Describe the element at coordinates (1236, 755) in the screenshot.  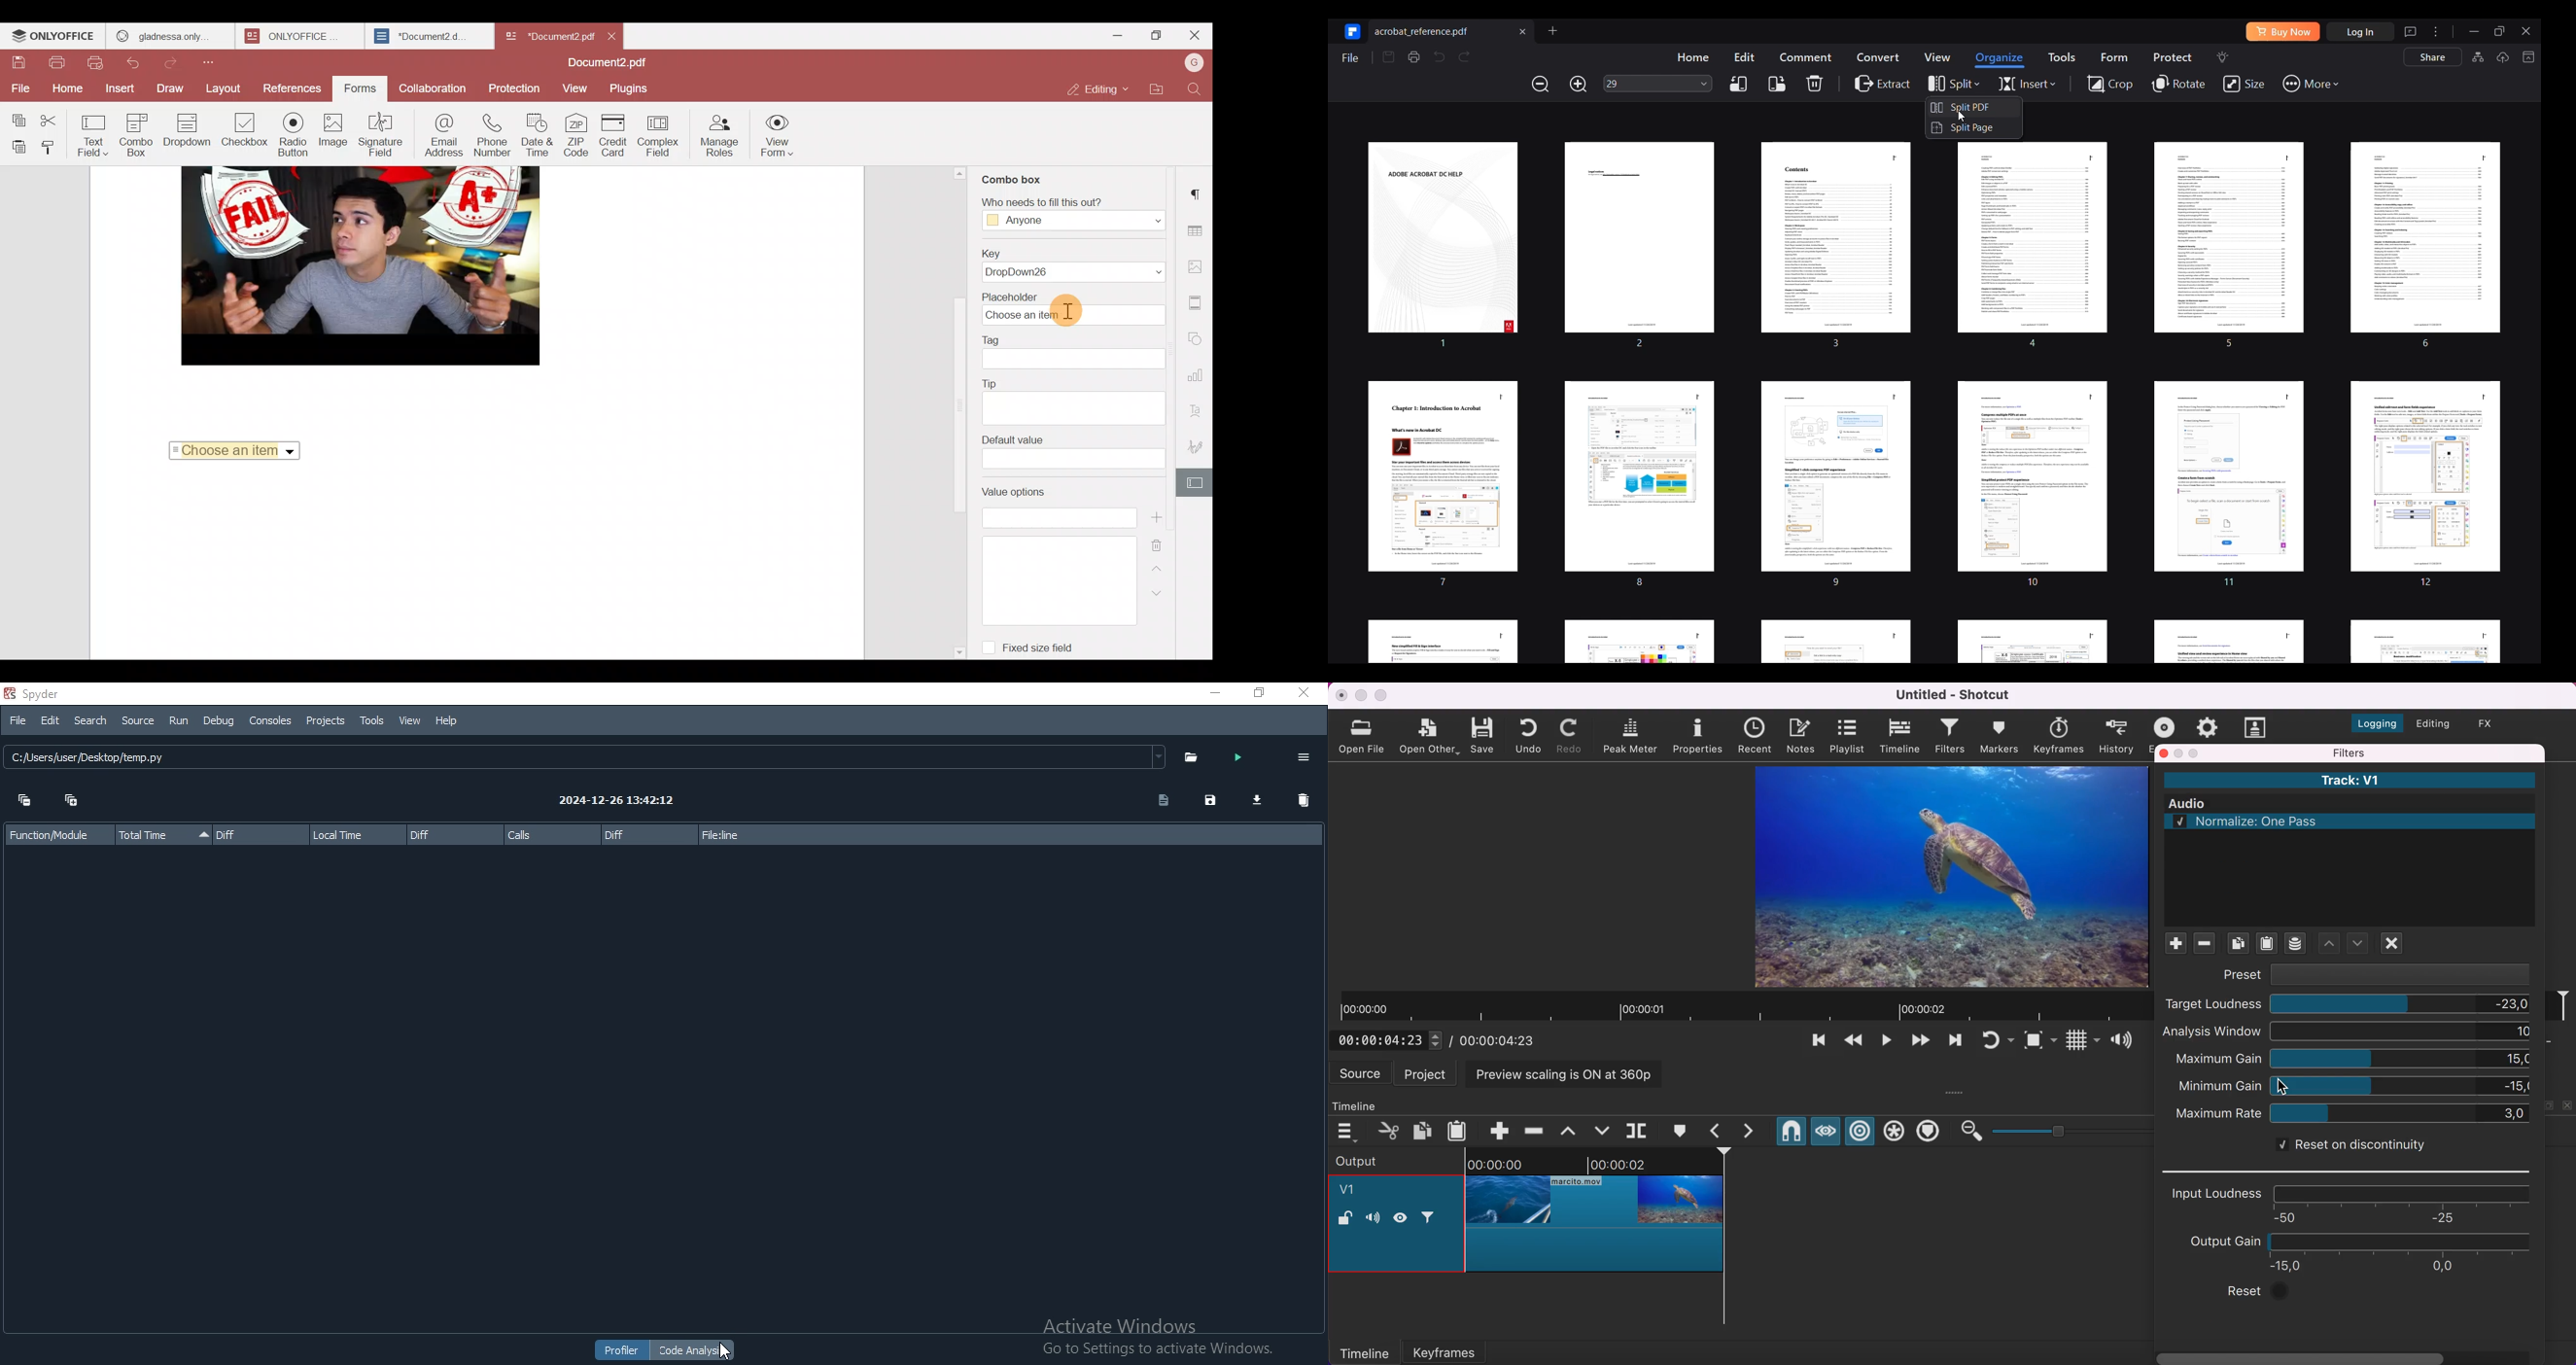
I see `run` at that location.